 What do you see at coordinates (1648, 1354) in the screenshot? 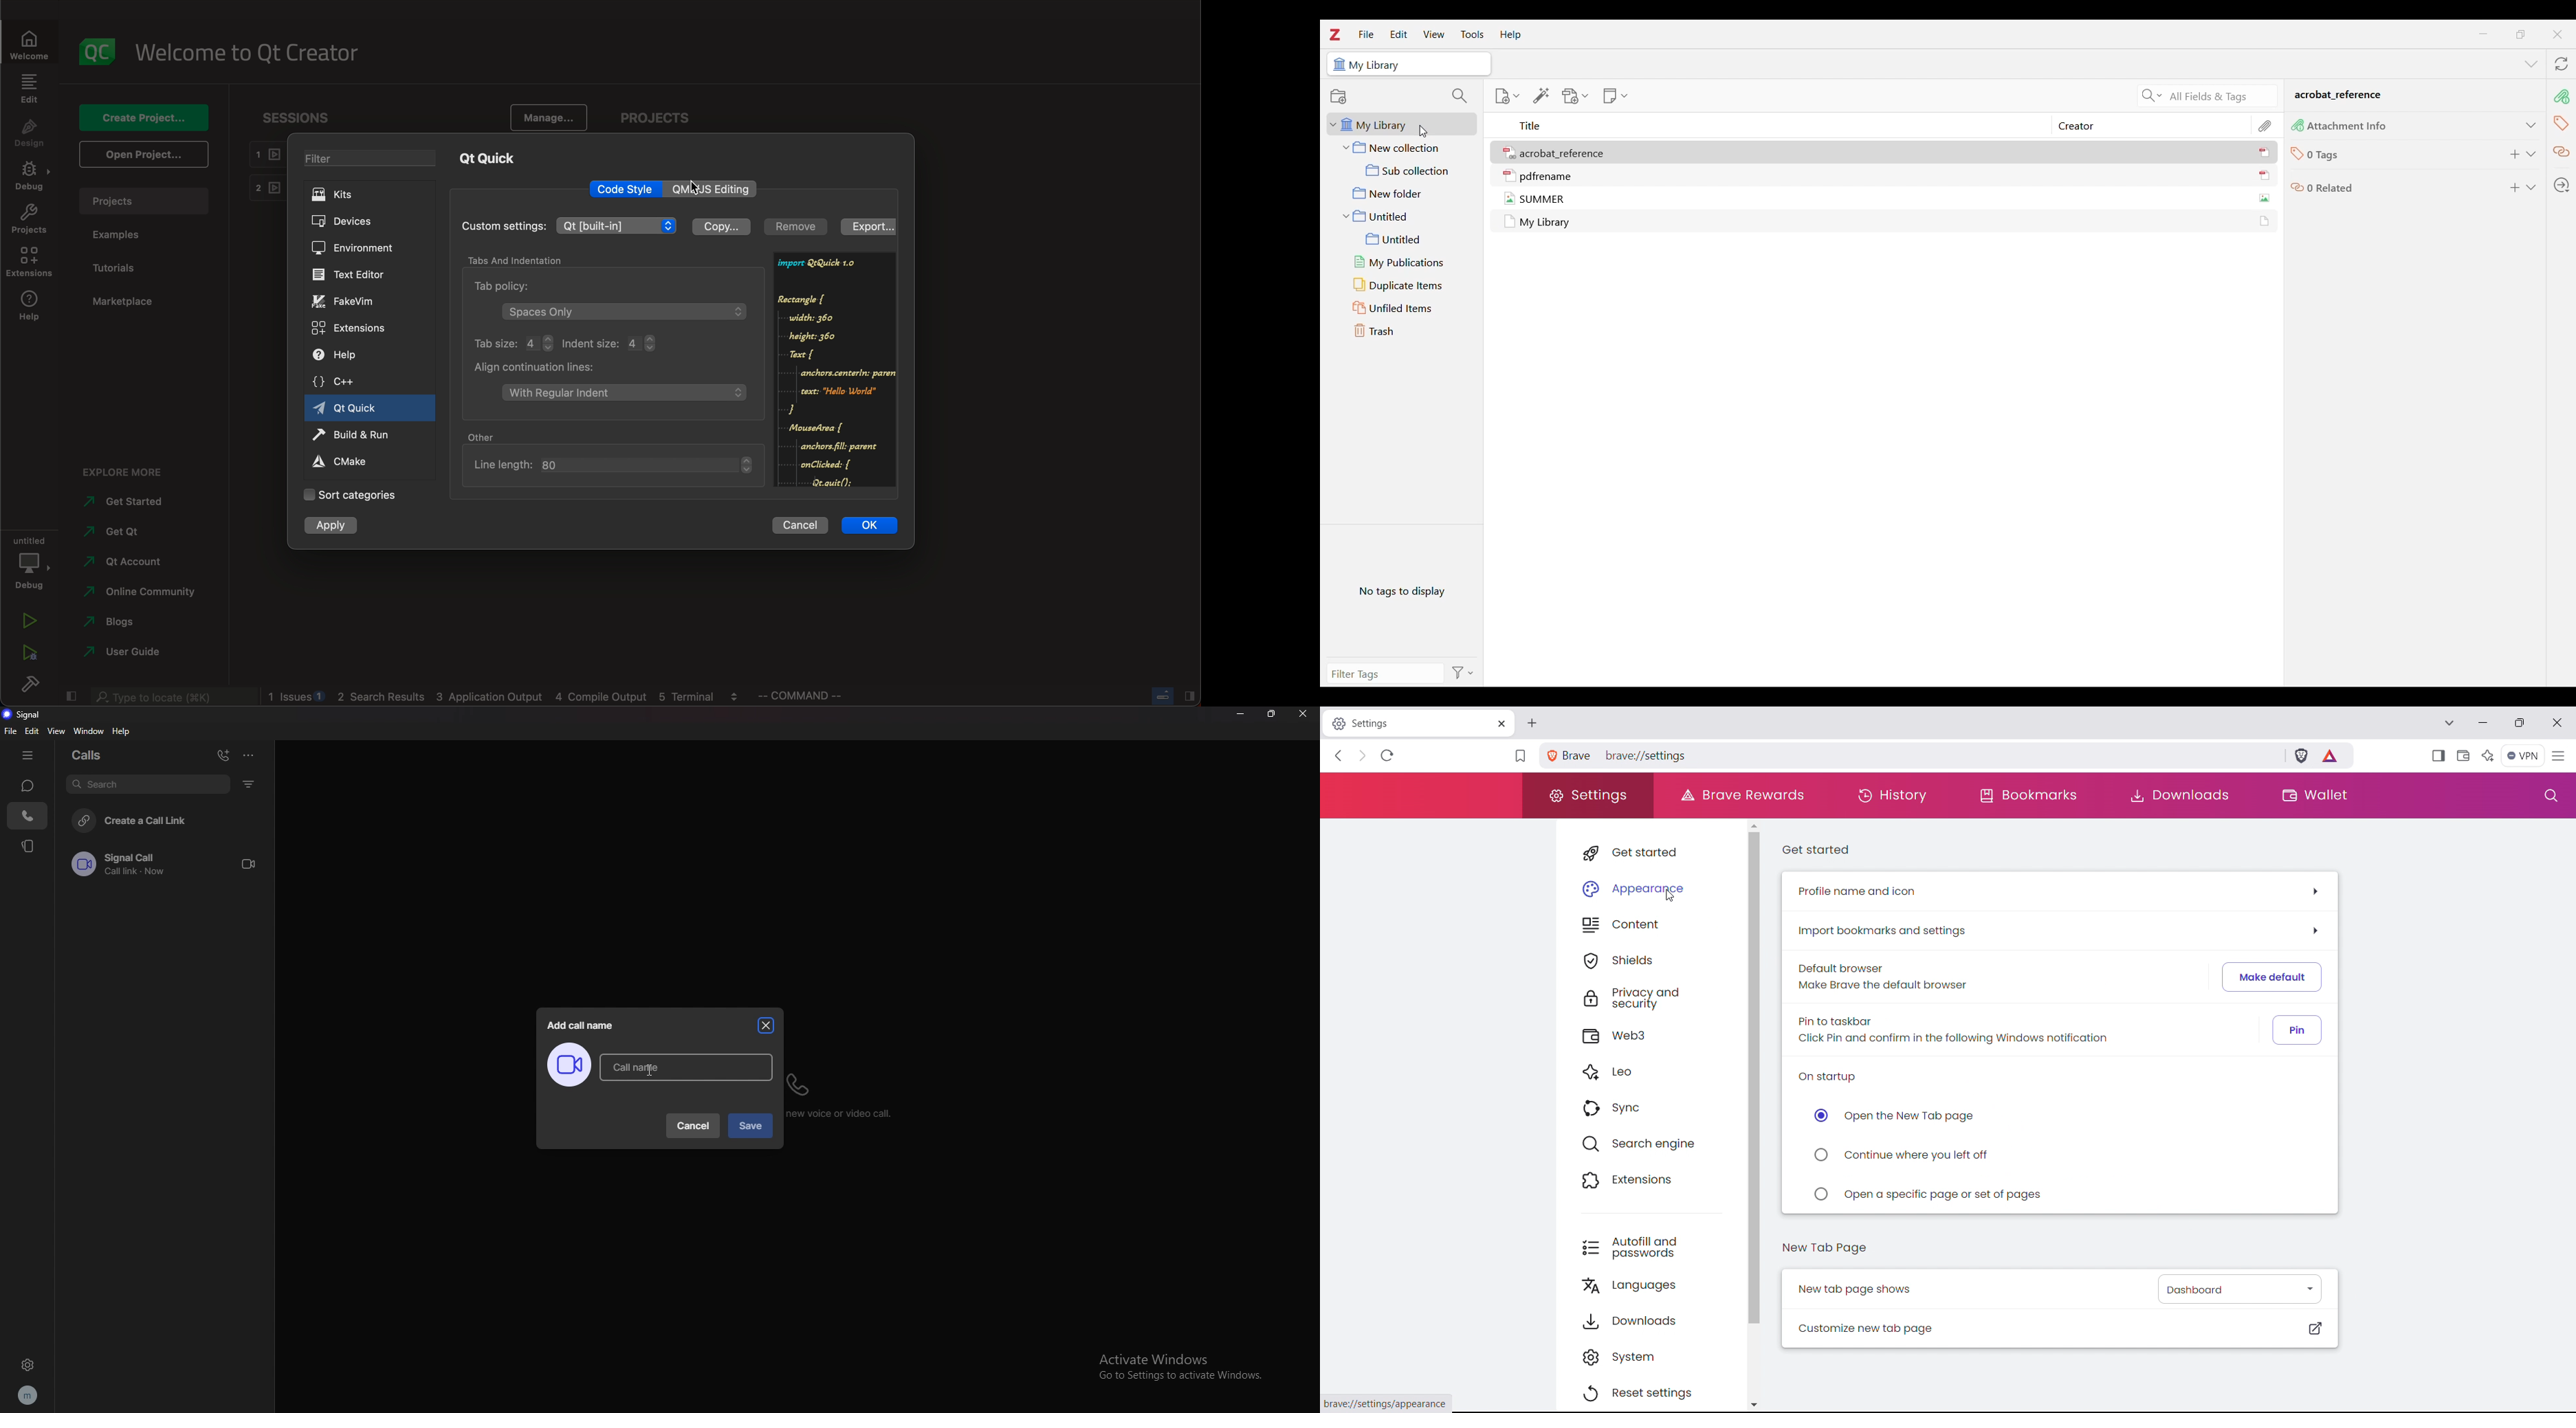
I see `system` at bounding box center [1648, 1354].